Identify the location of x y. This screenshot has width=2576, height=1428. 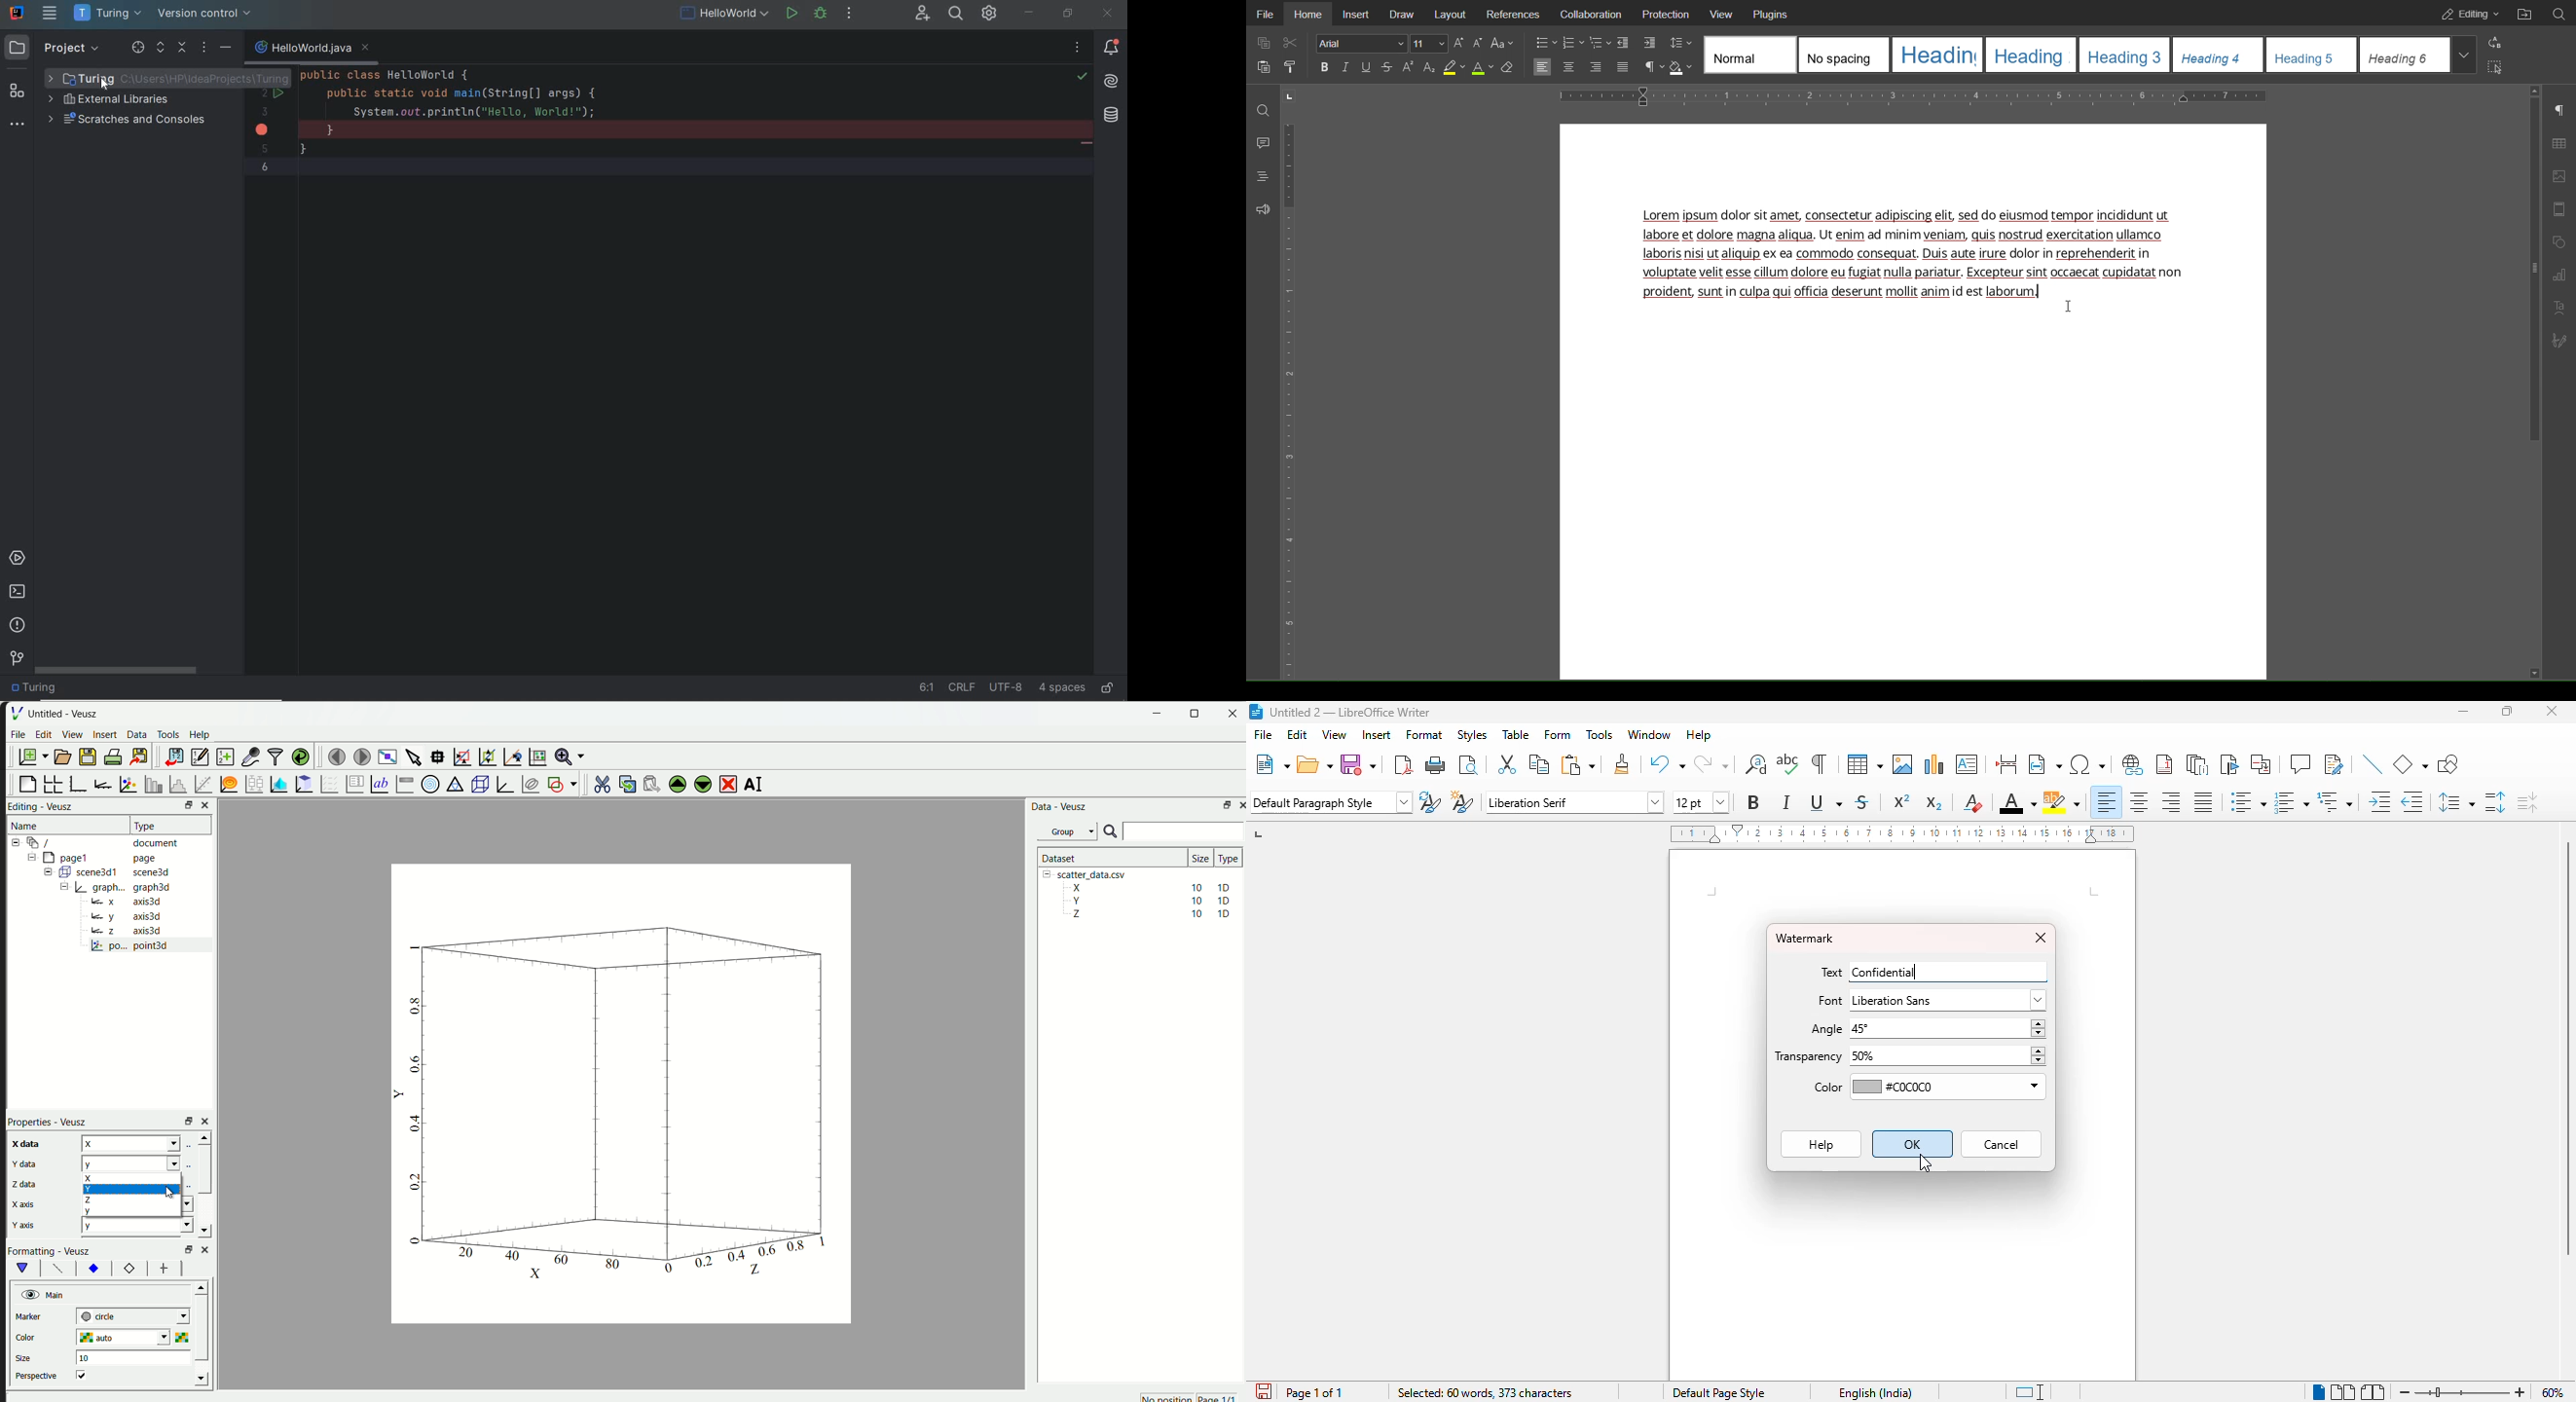
(143, 1162).